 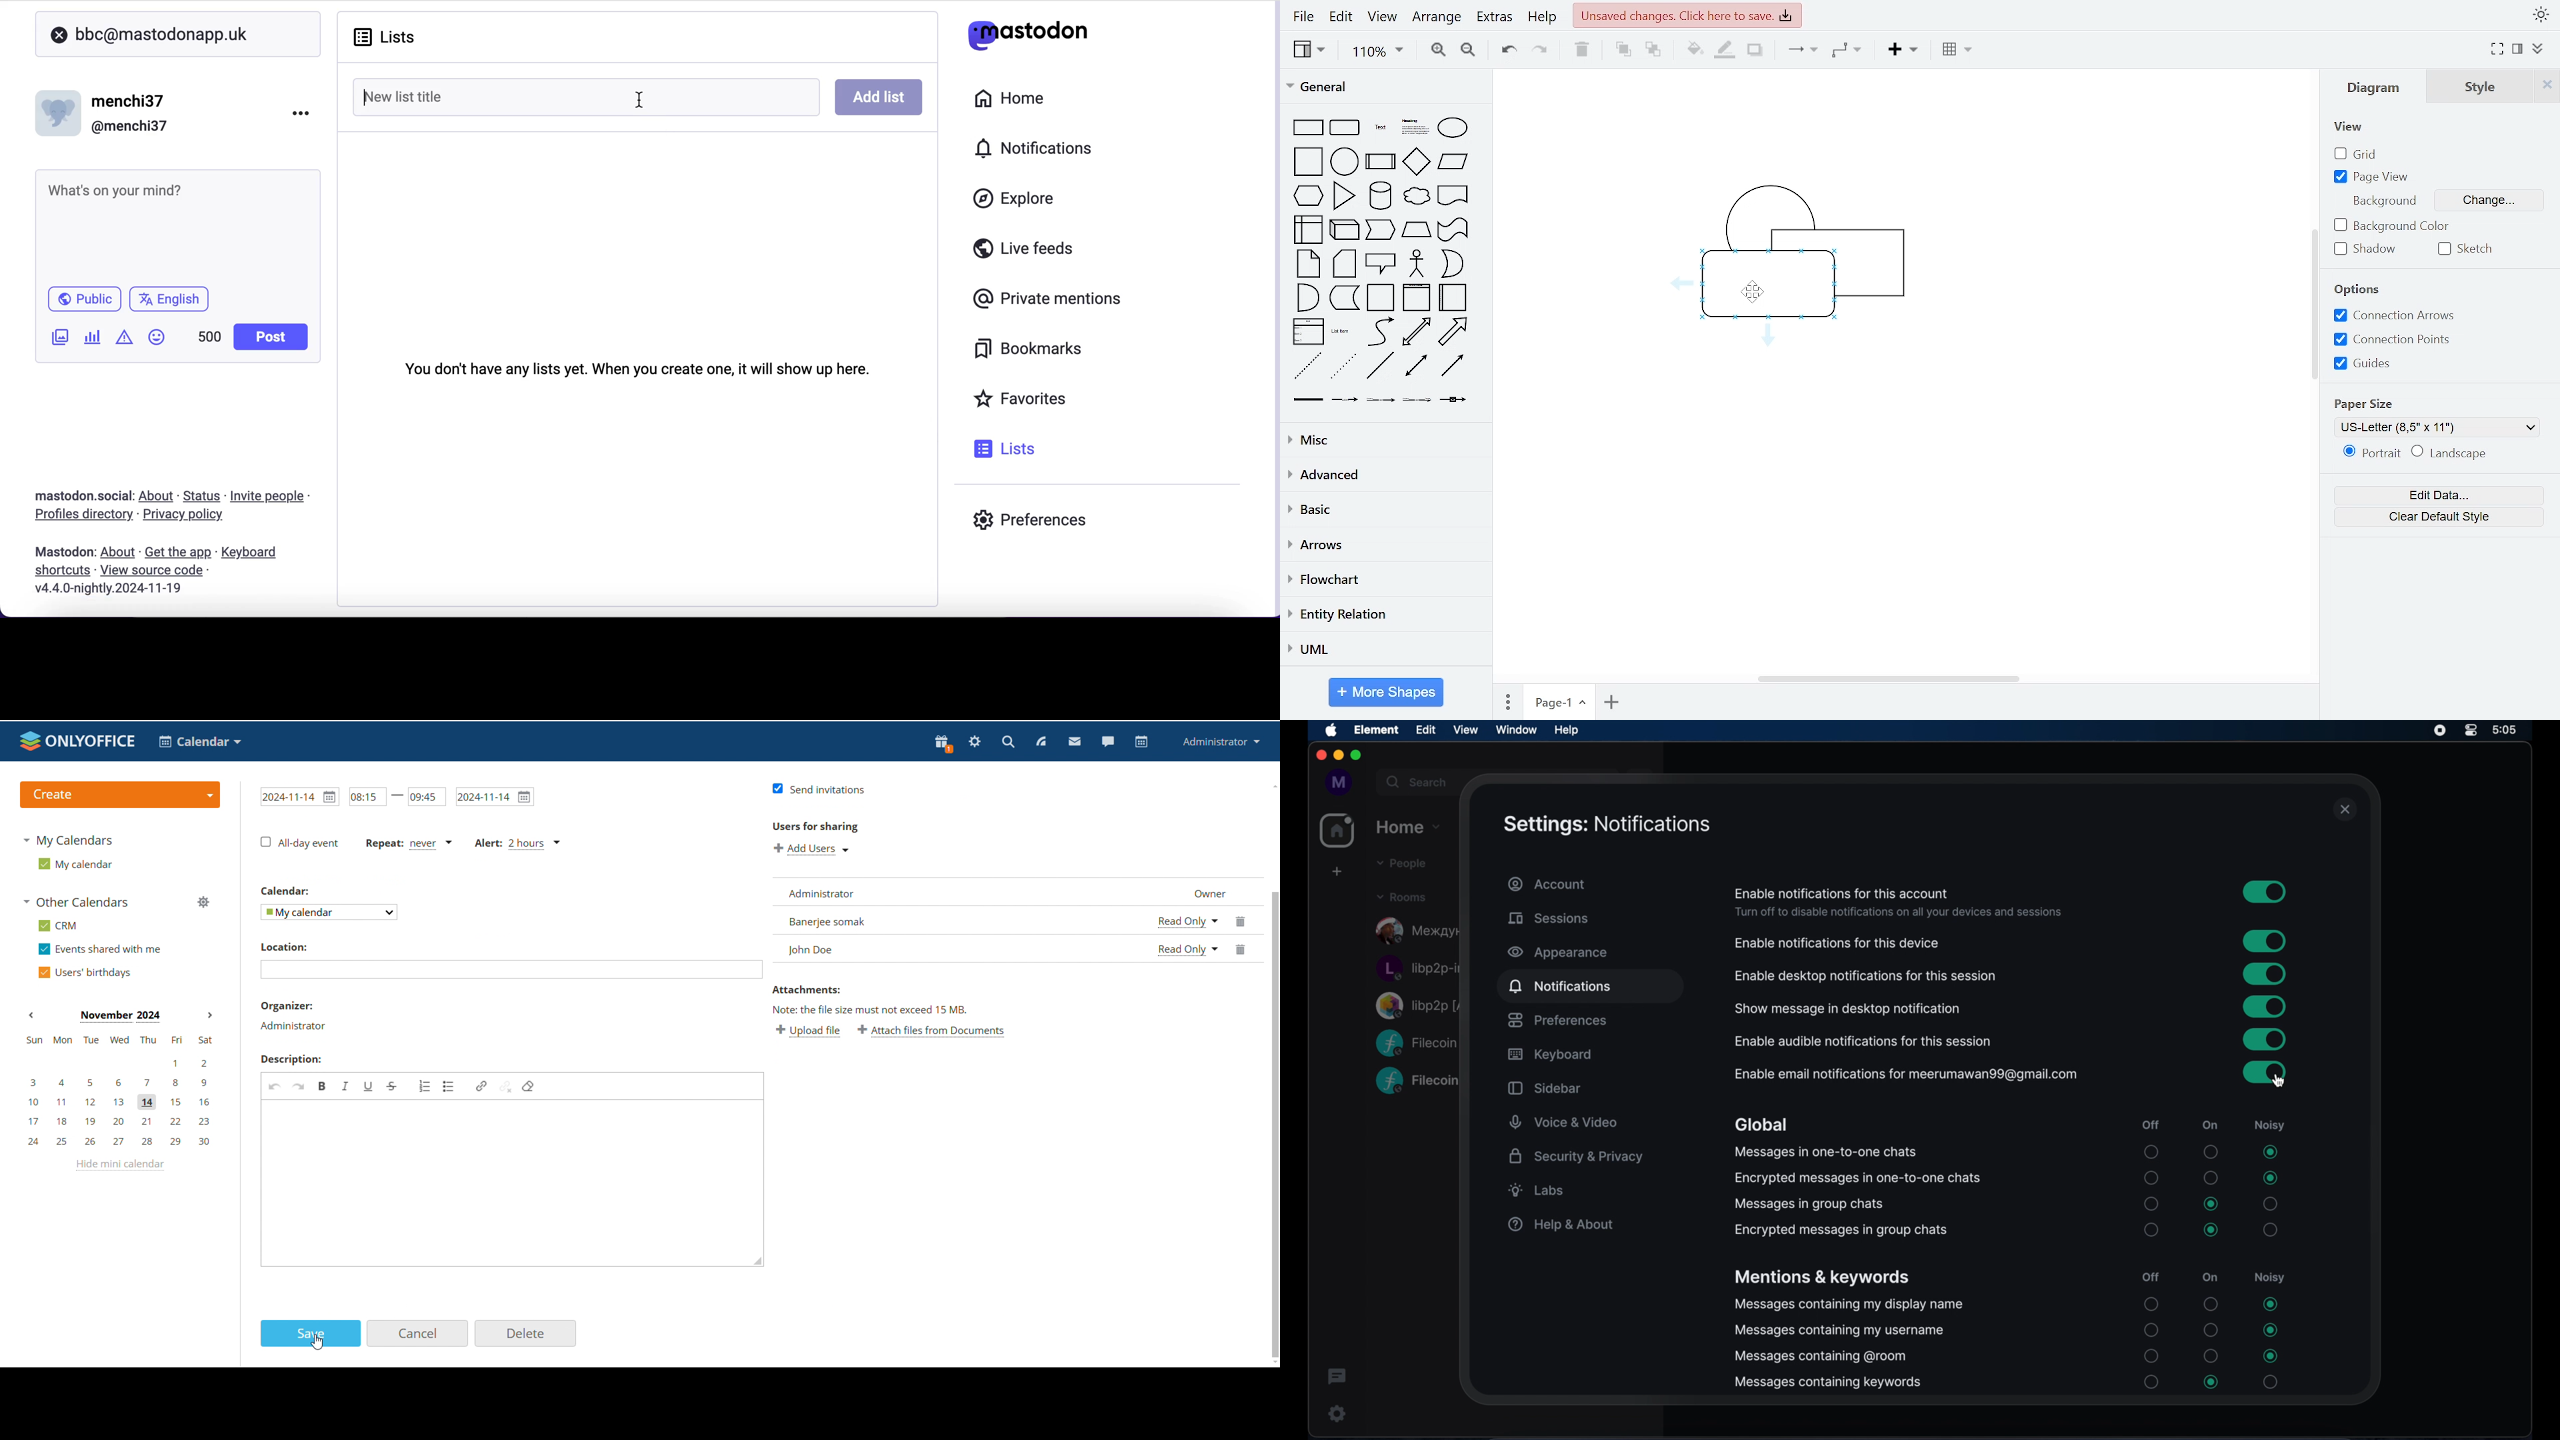 I want to click on radio button, so click(x=2151, y=1330).